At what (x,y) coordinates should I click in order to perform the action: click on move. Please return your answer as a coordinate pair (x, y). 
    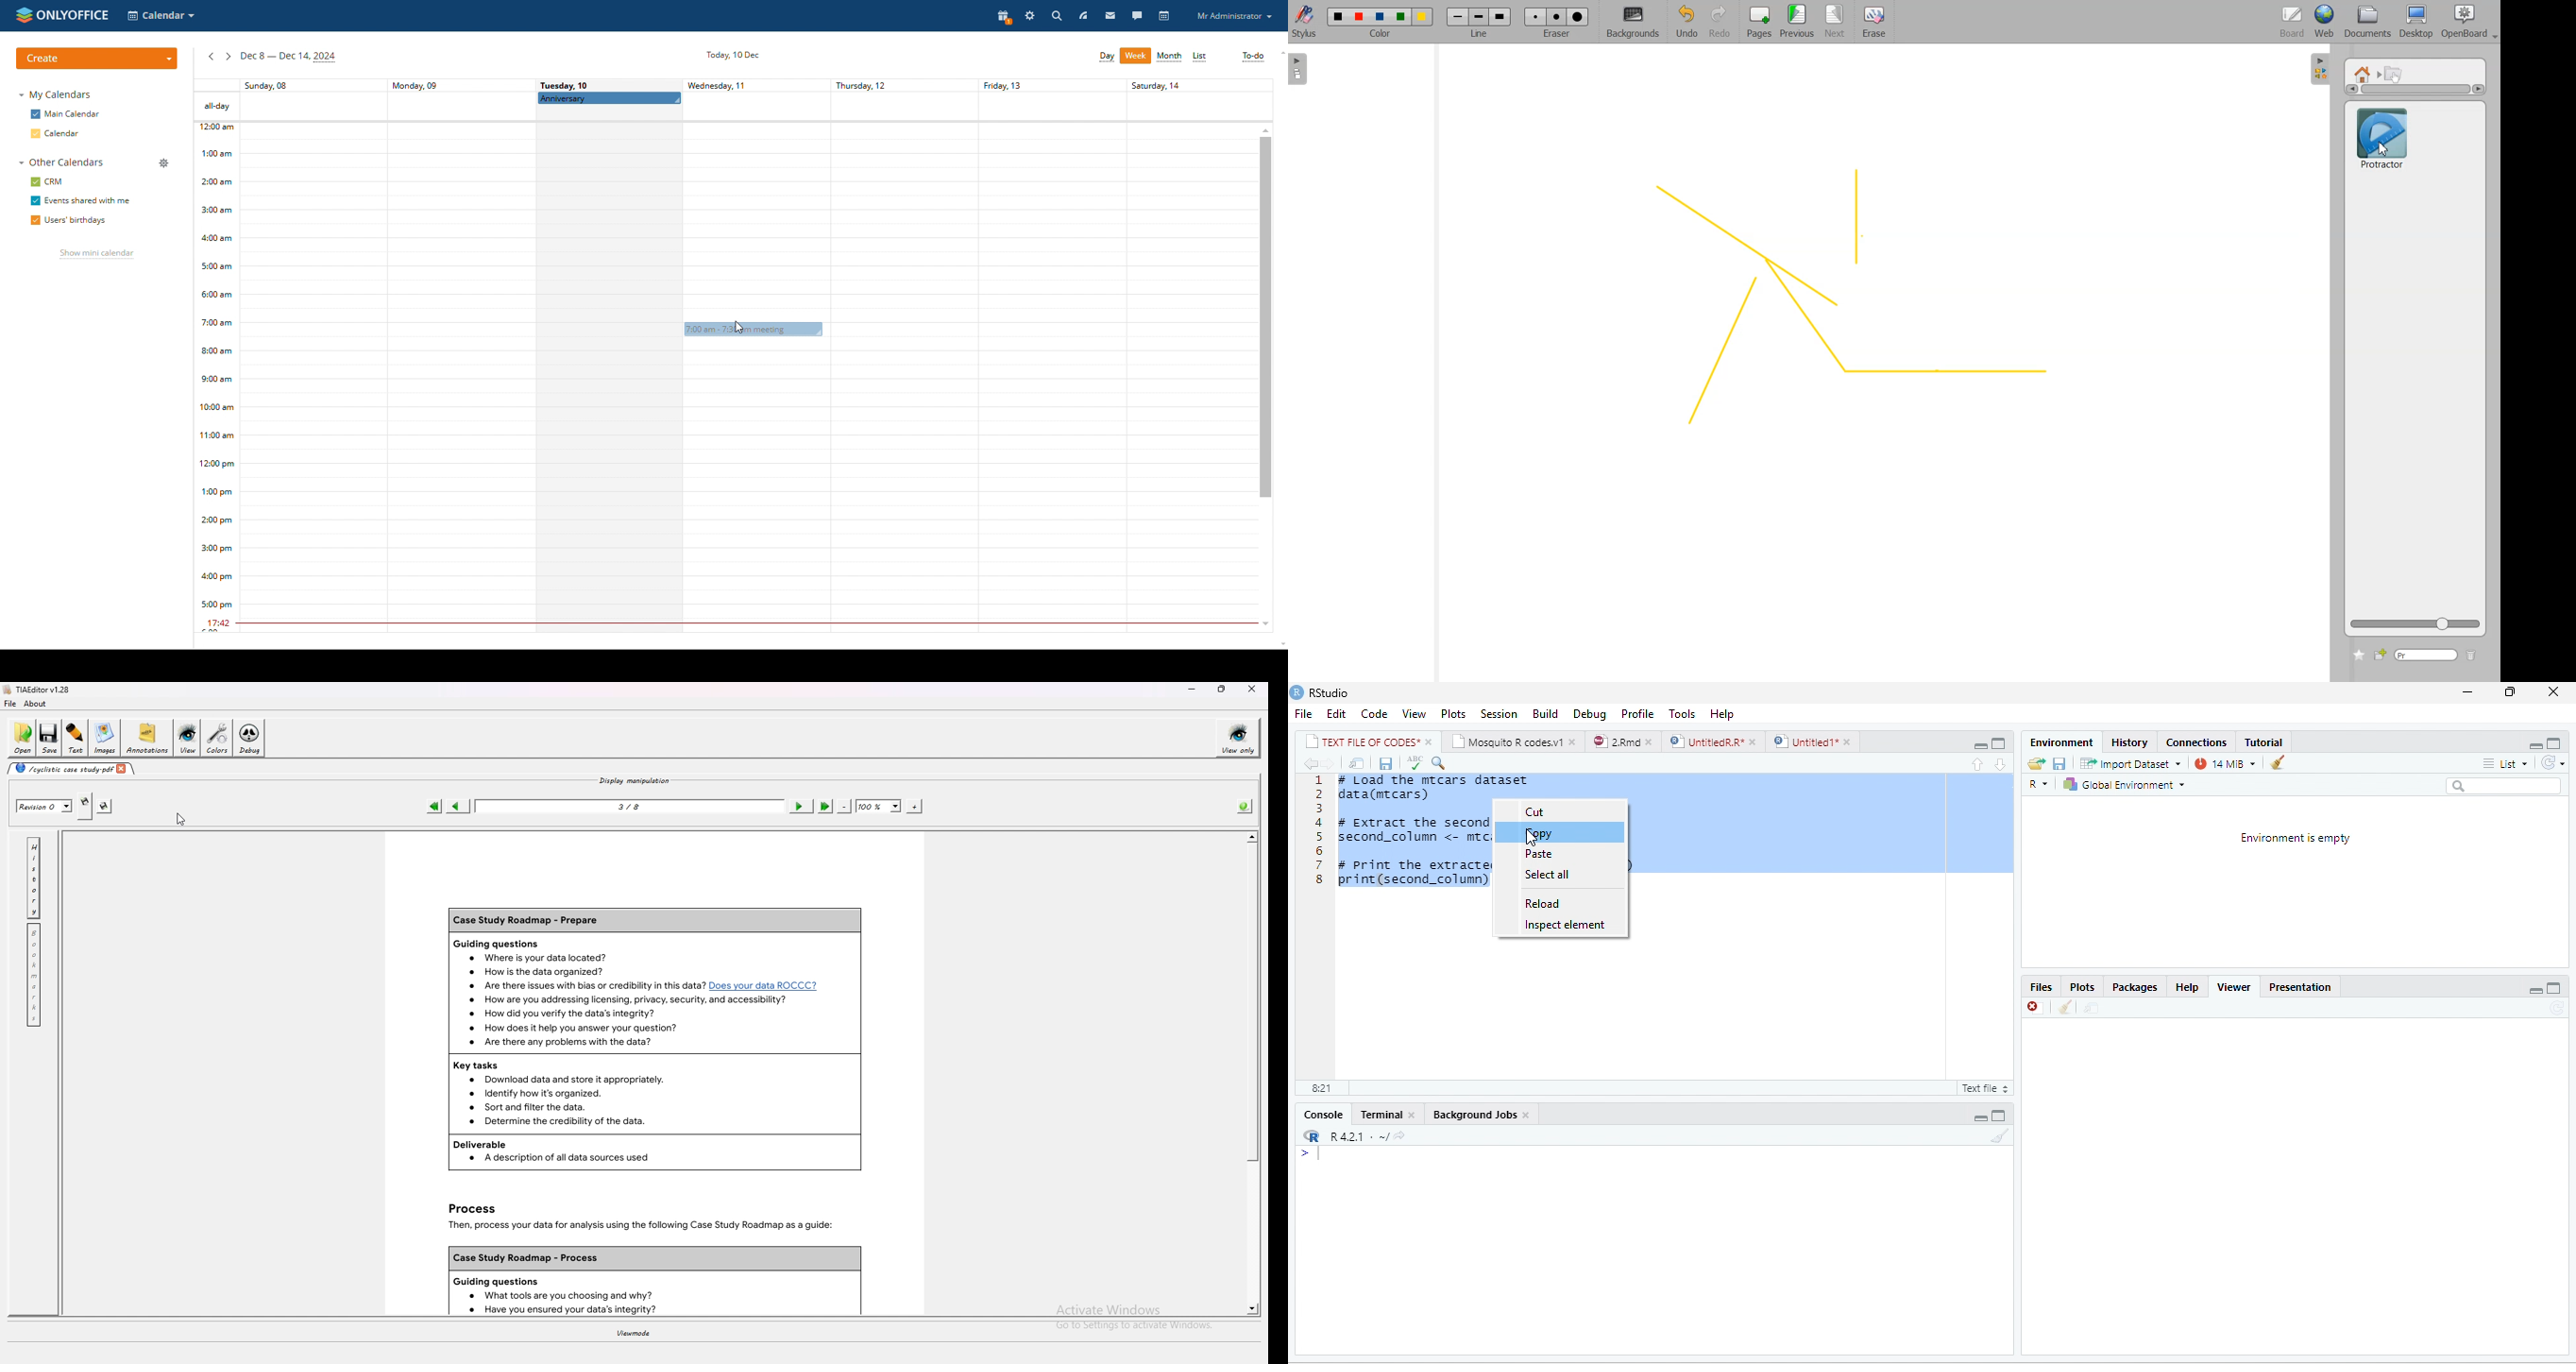
    Looking at the image, I should click on (1357, 763).